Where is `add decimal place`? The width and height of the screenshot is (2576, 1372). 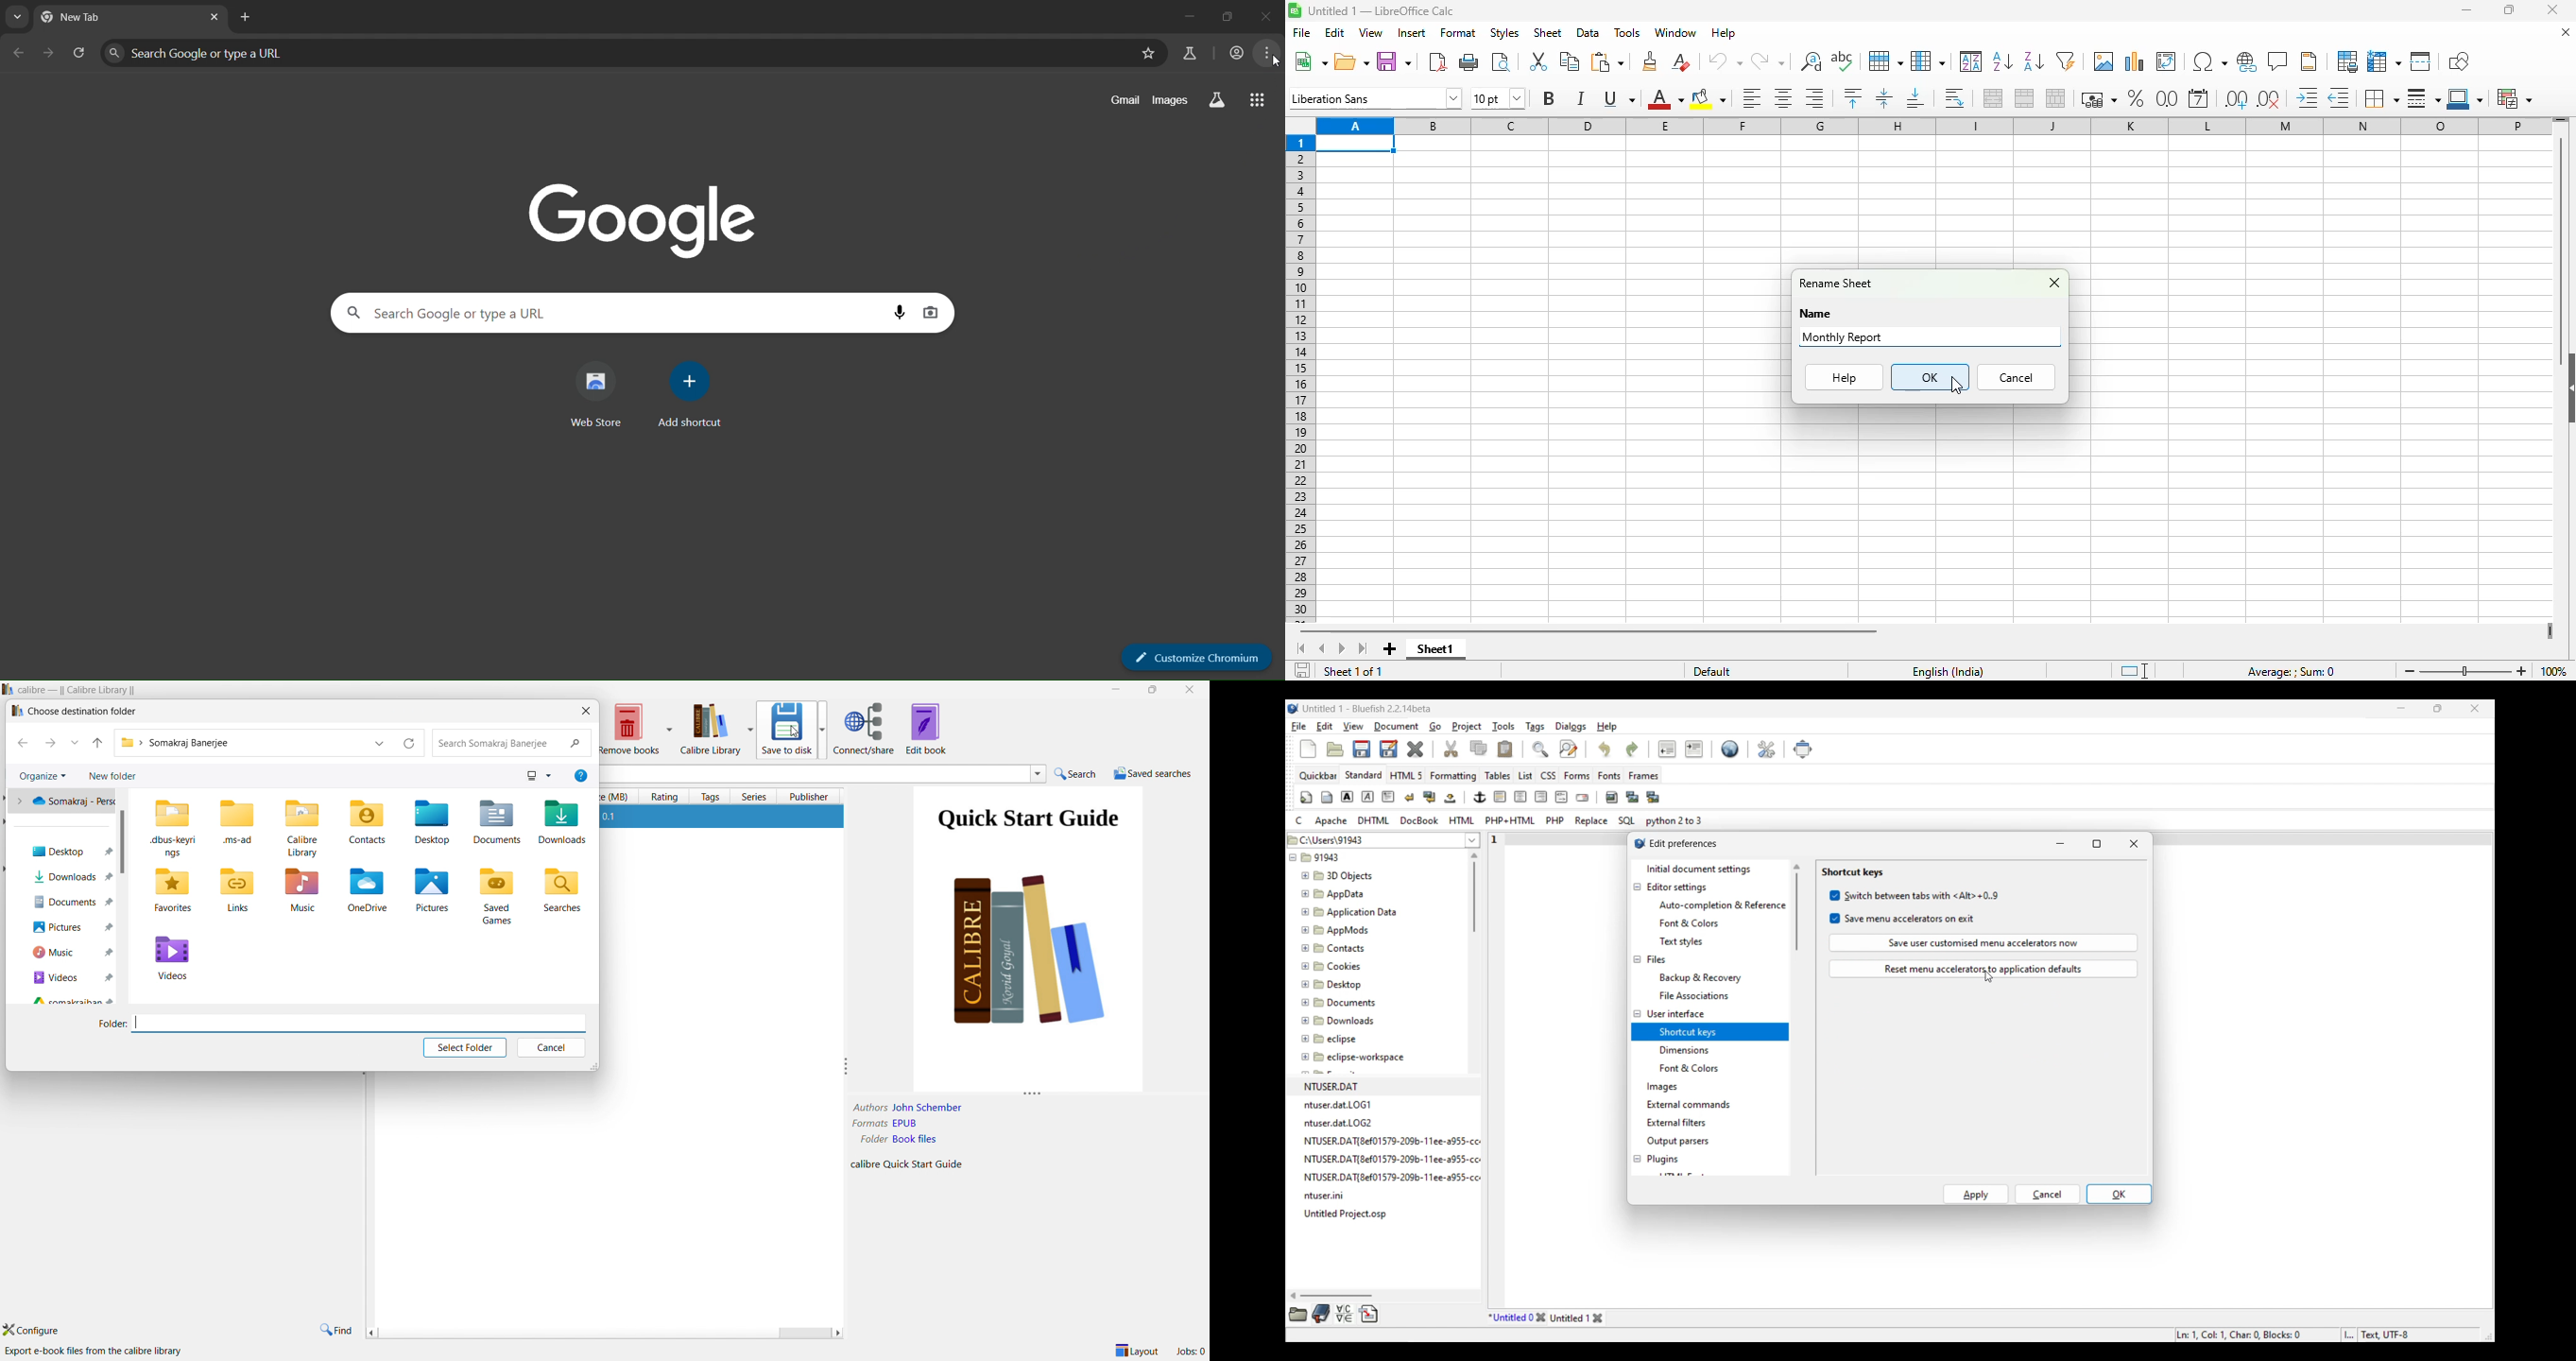
add decimal place is located at coordinates (2236, 99).